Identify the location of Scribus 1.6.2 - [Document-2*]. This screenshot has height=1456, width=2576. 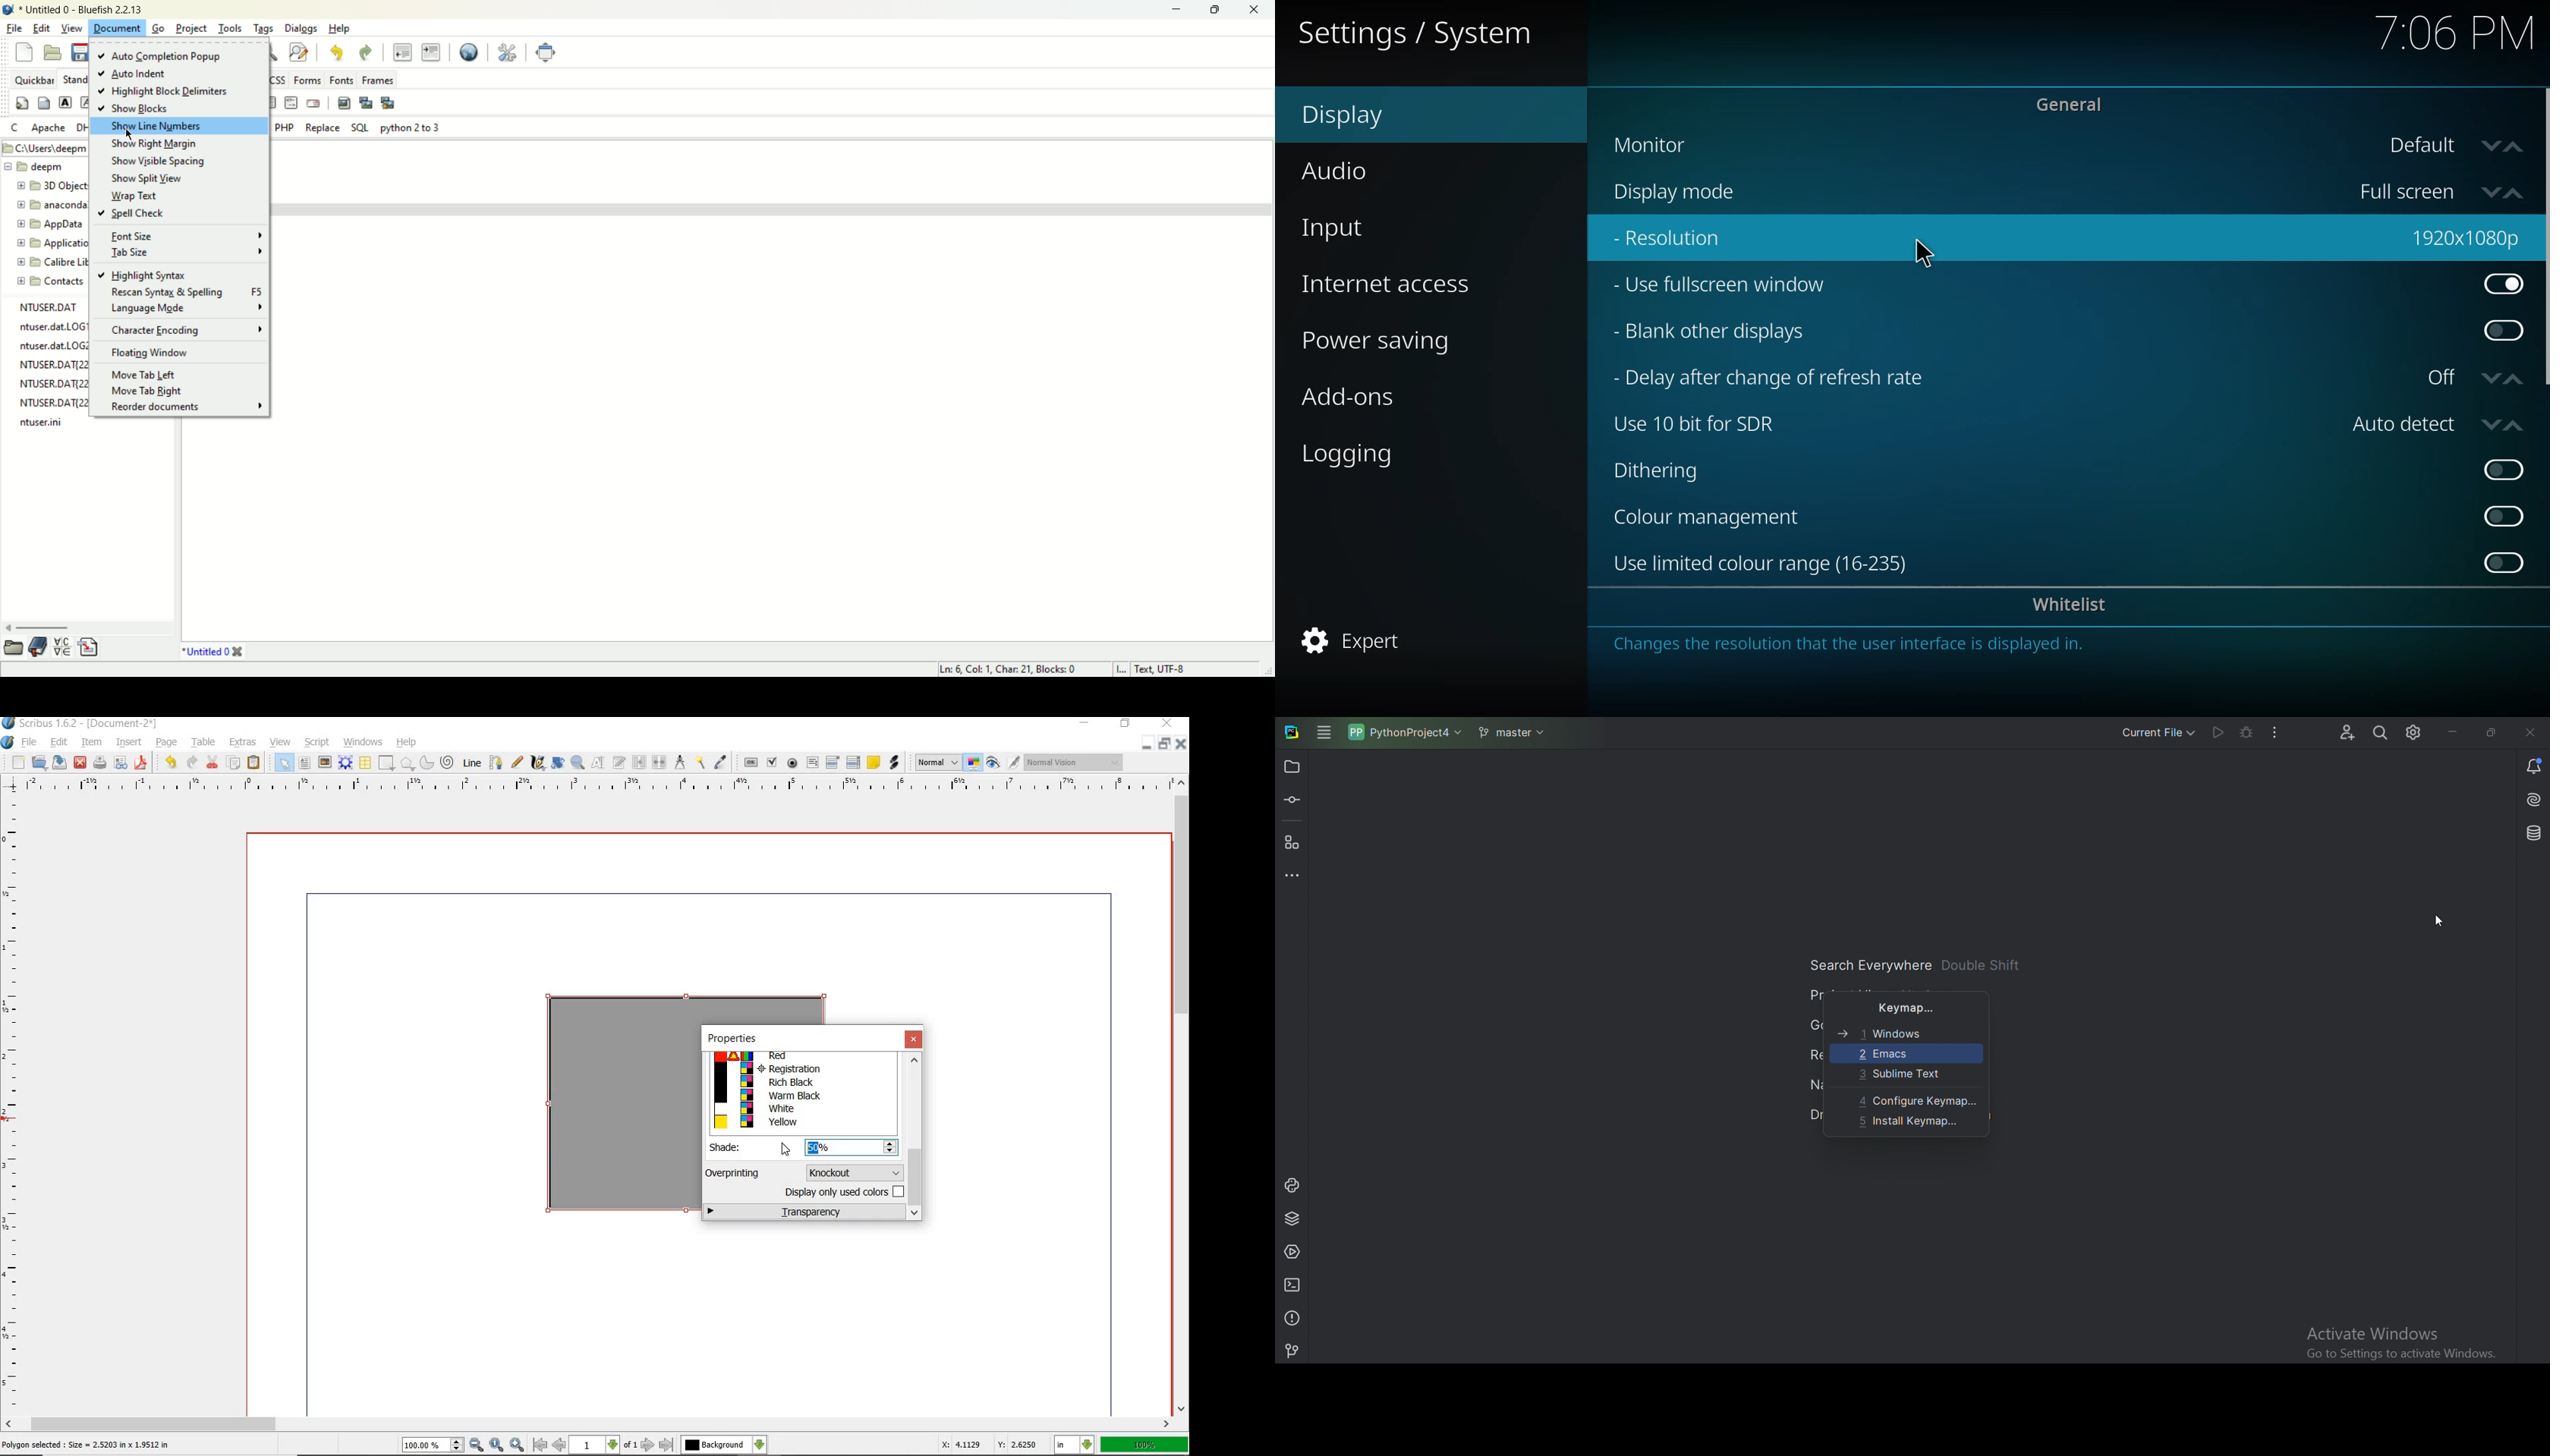
(81, 724).